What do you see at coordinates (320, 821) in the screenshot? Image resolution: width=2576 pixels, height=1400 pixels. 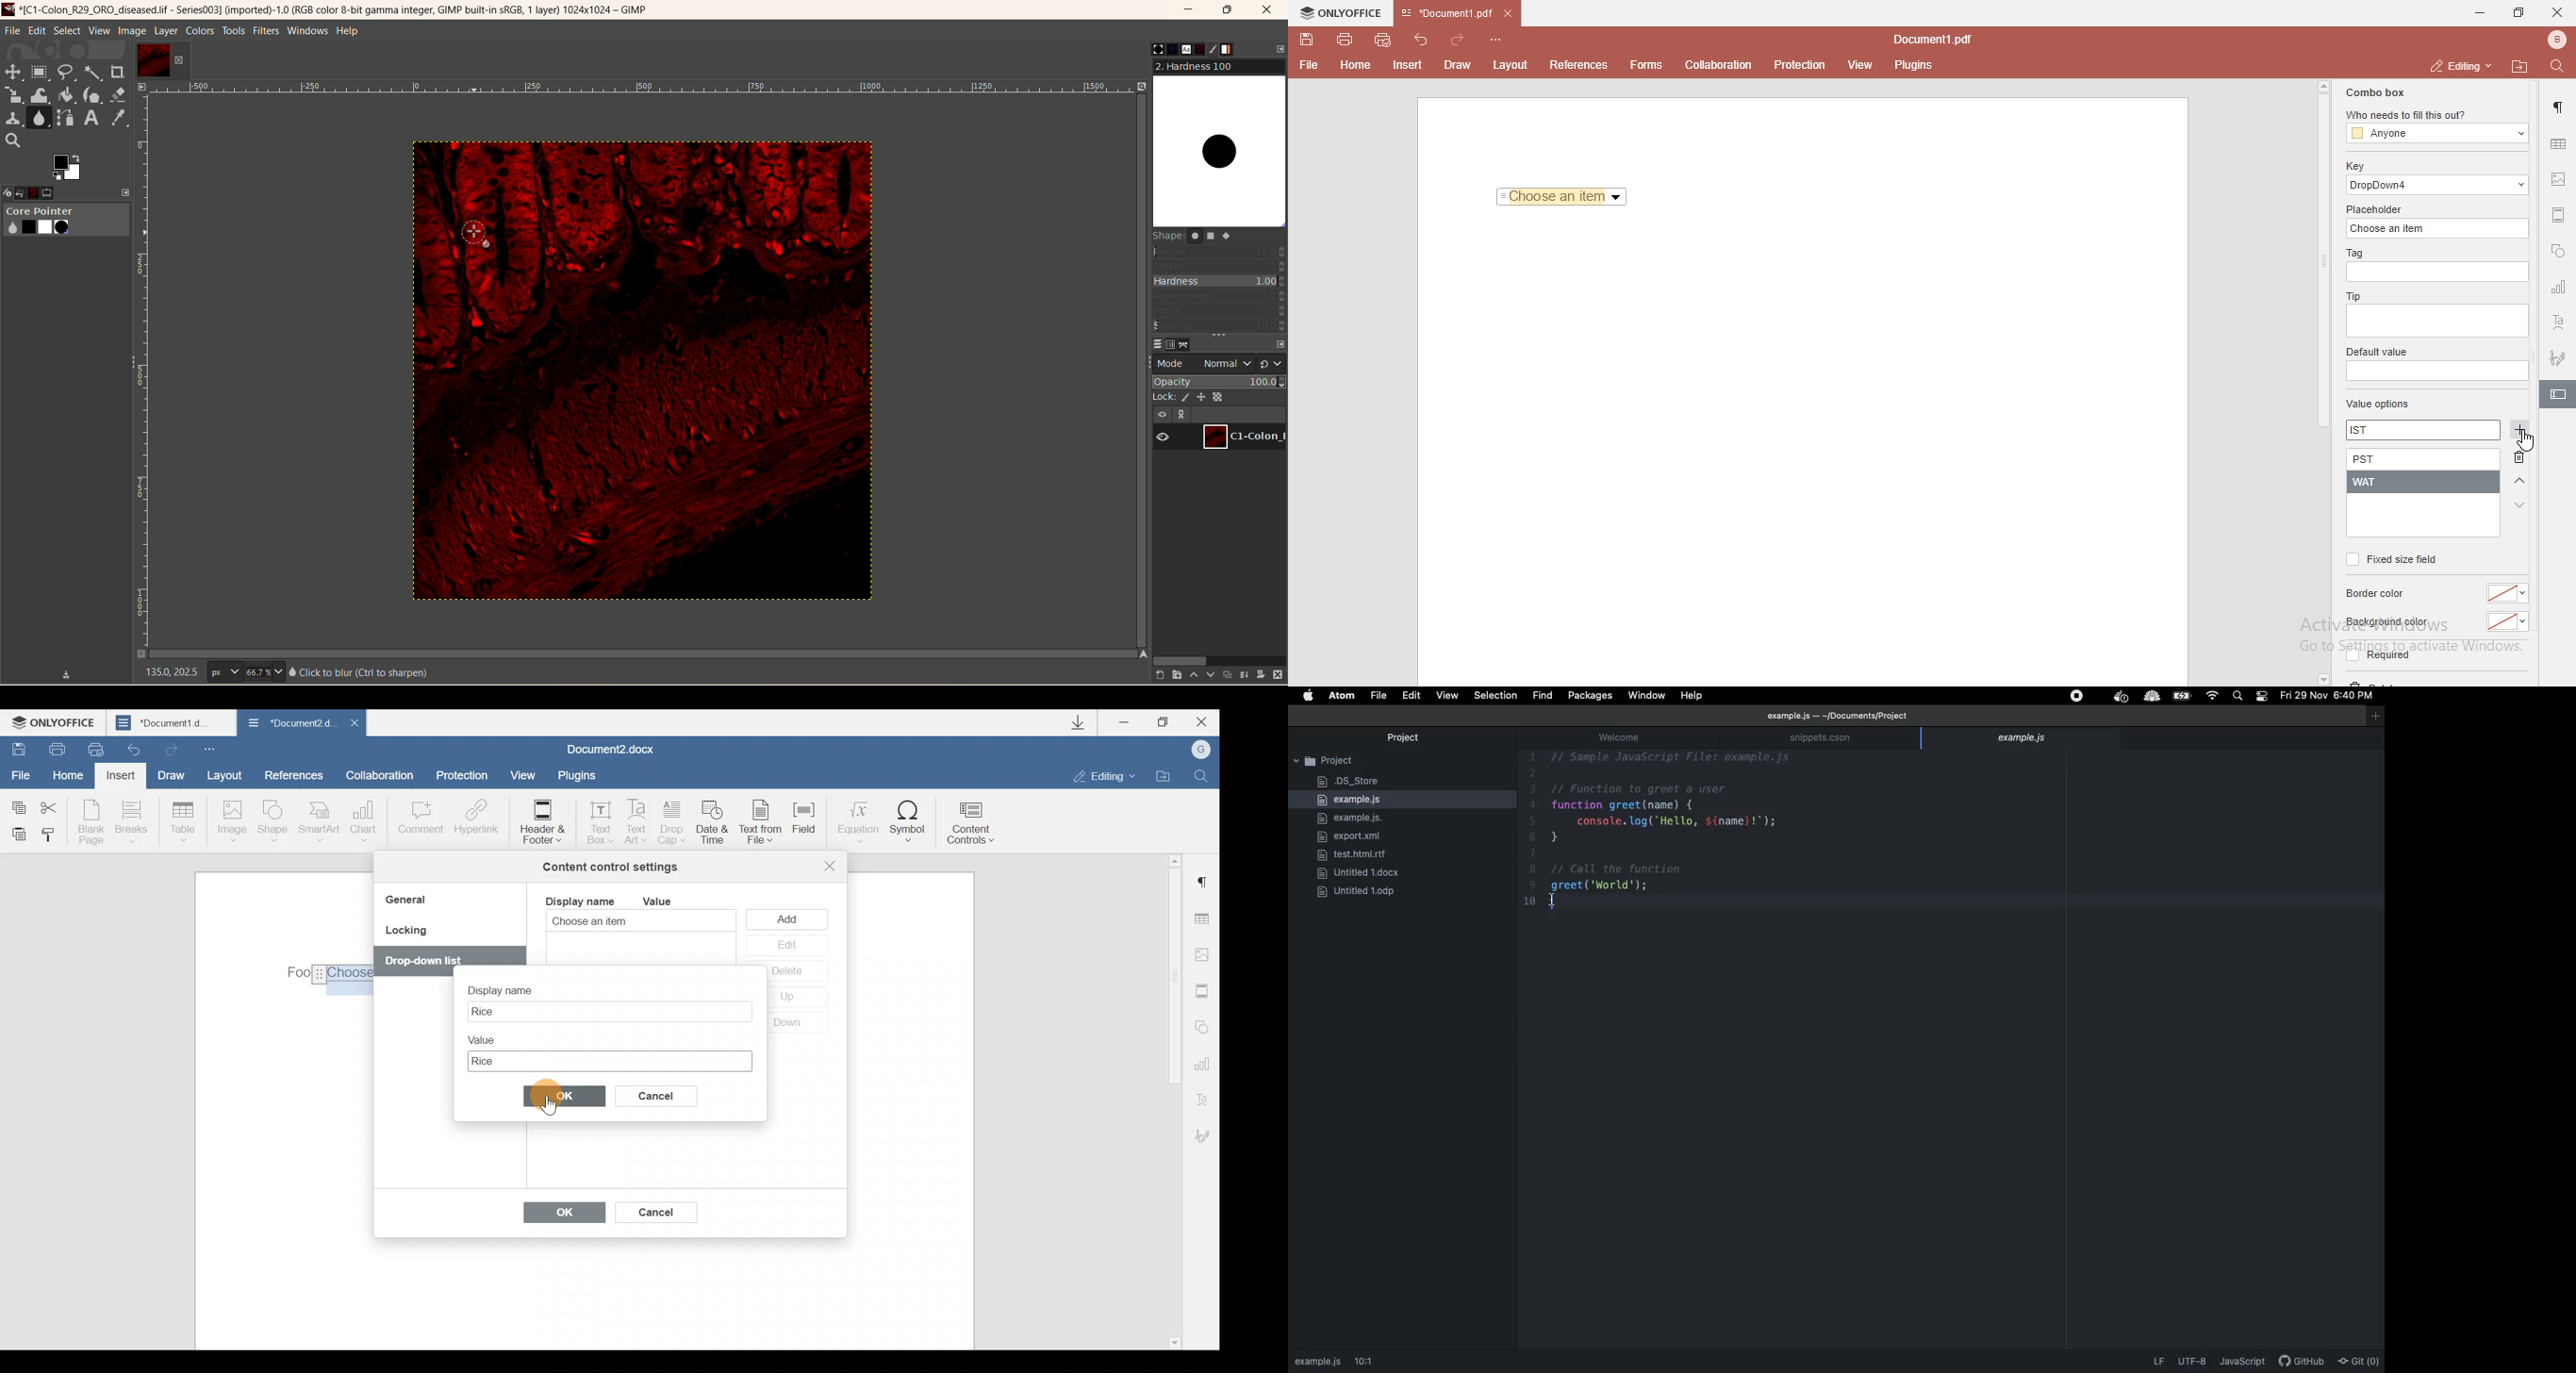 I see `SmartArt` at bounding box center [320, 821].